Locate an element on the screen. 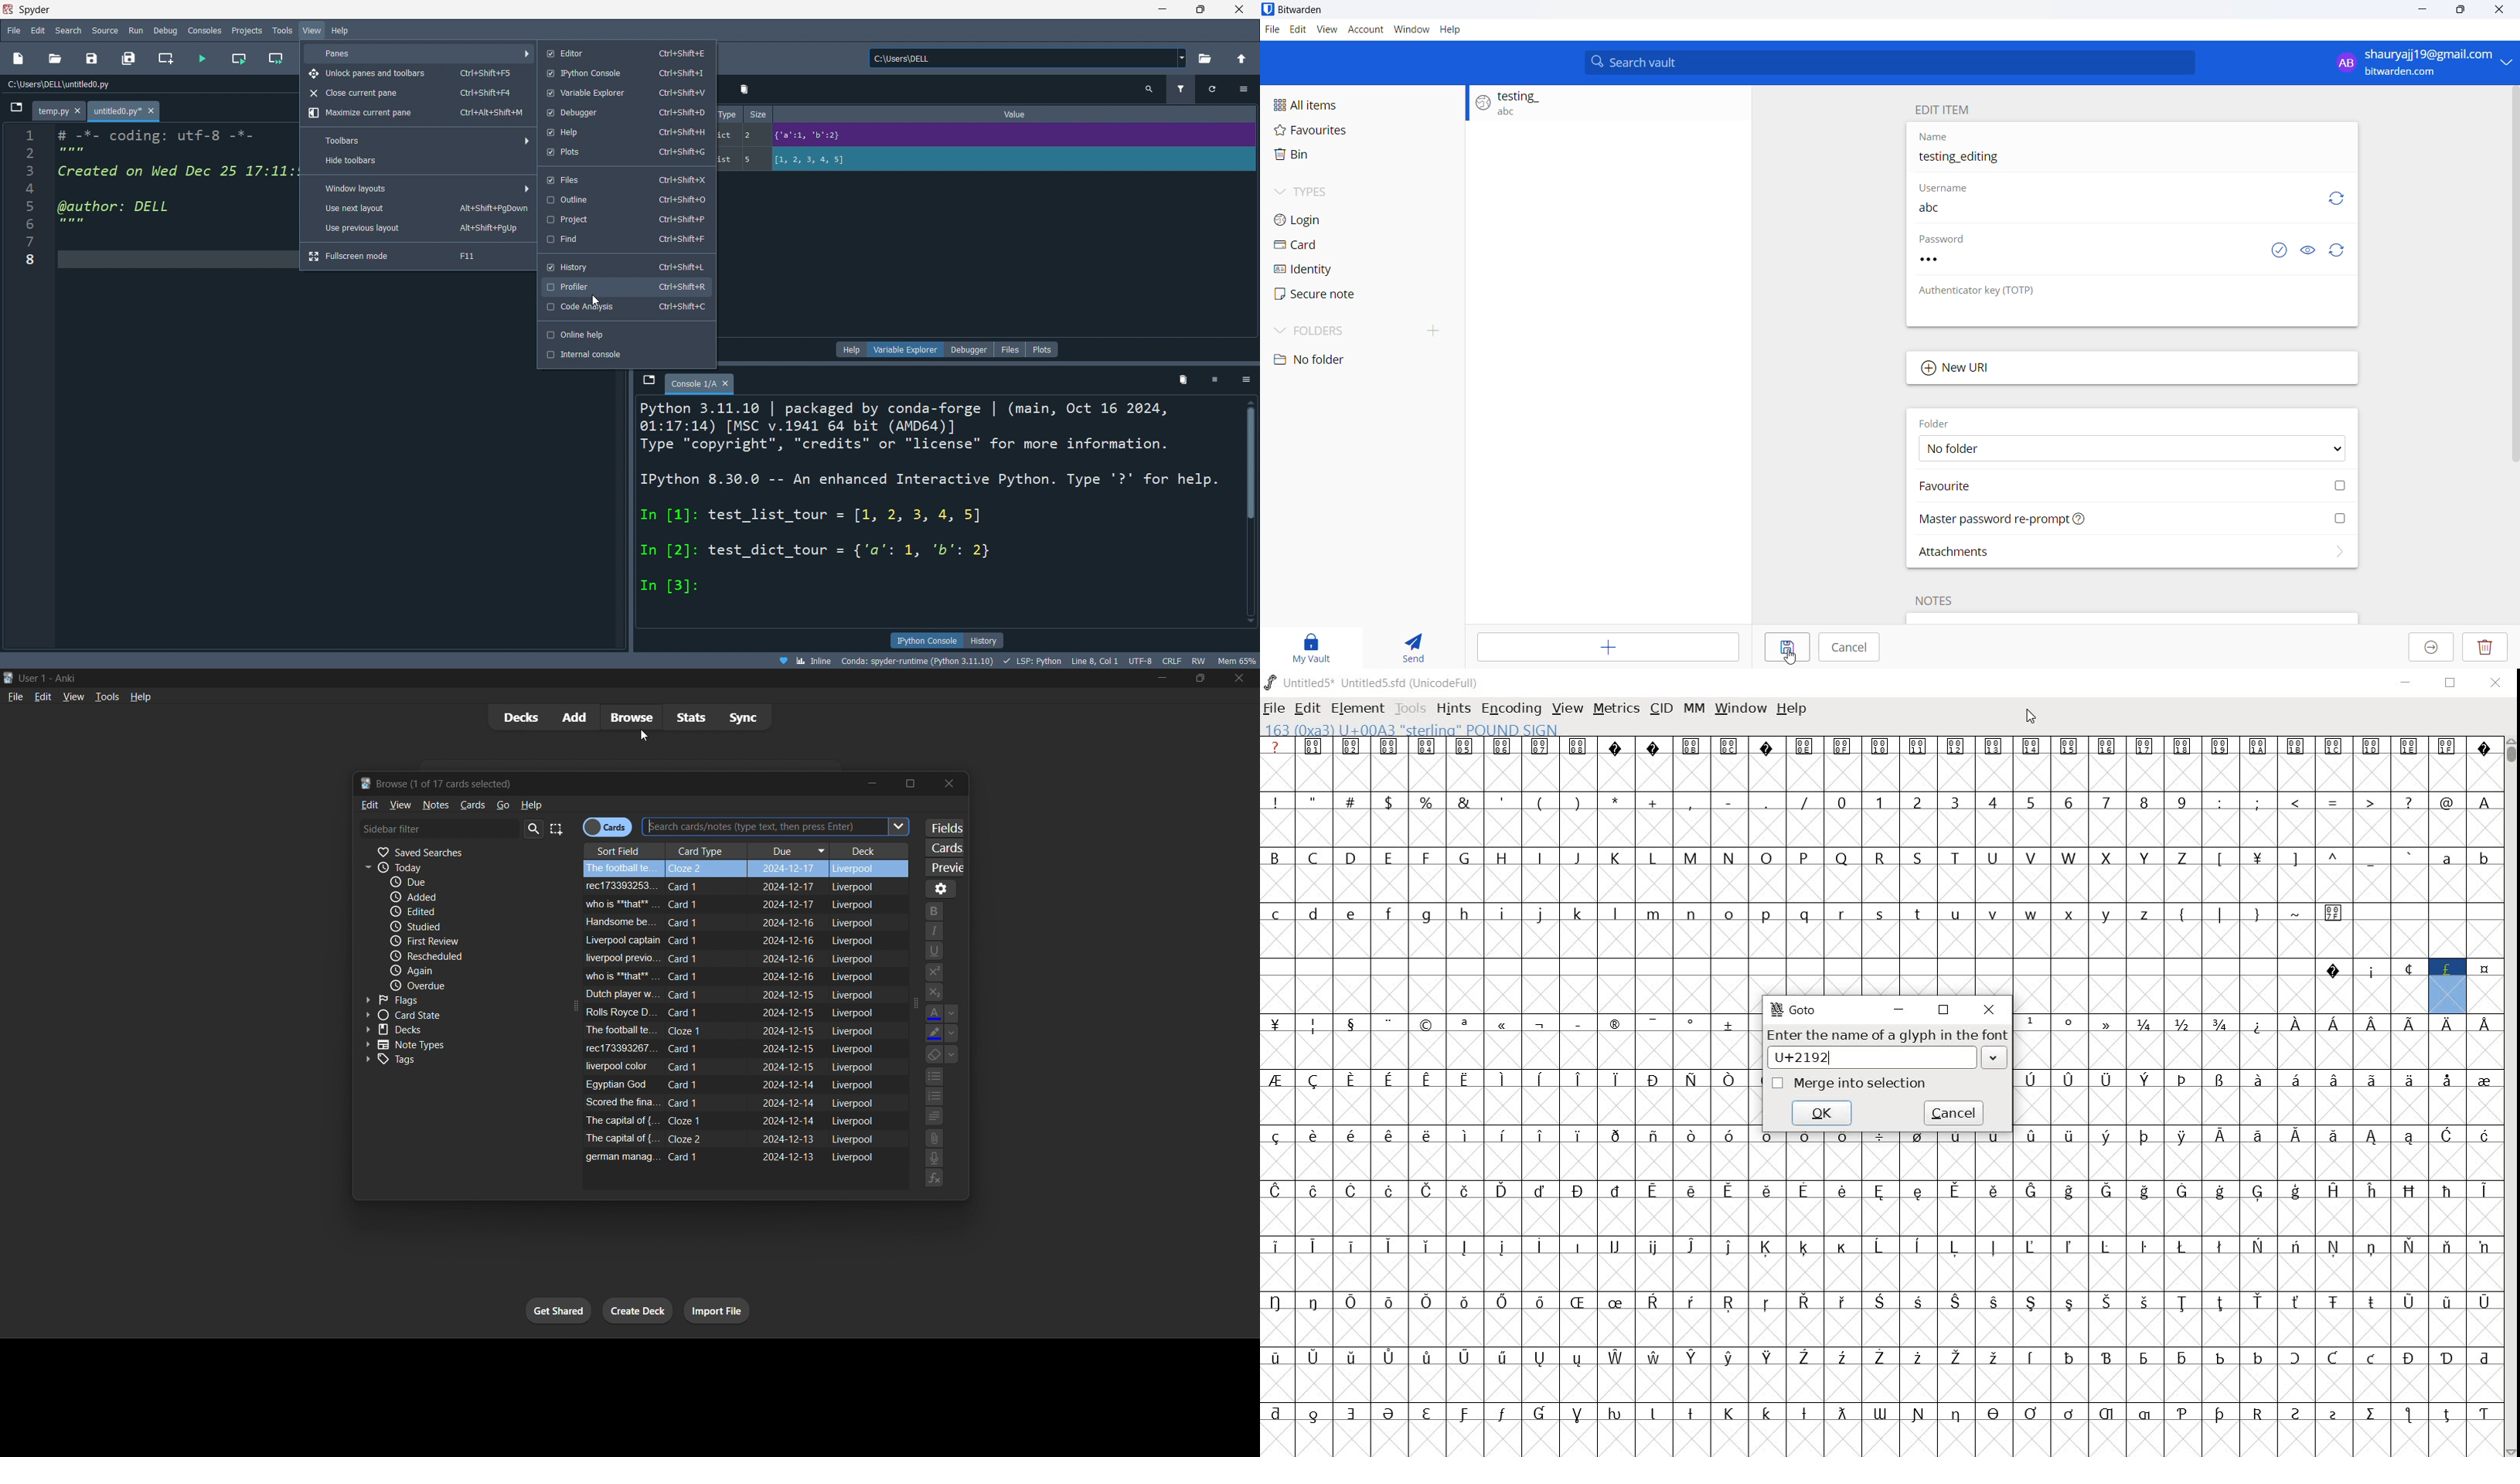 Image resolution: width=2520 pixels, height=1484 pixels. open parent folder is located at coordinates (1240, 57).